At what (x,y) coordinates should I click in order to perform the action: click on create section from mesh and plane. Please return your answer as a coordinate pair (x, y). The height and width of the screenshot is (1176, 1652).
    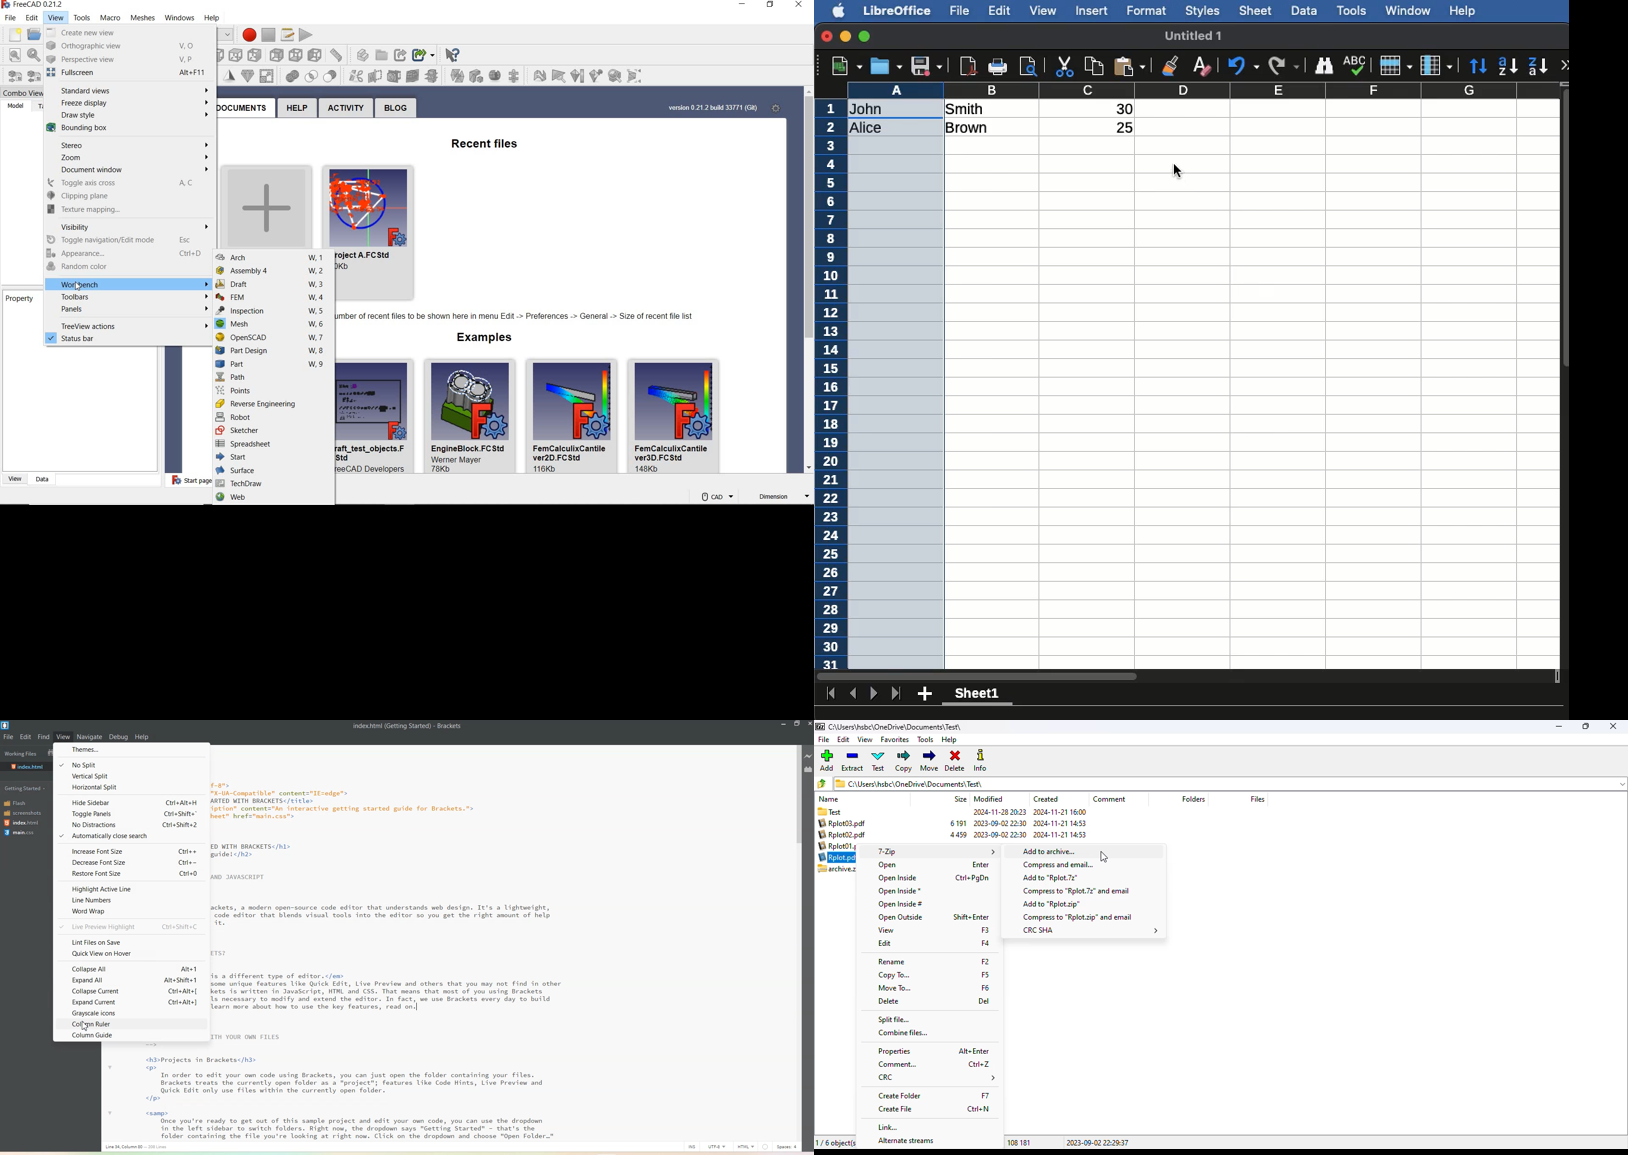
    Looking at the image, I should click on (396, 75).